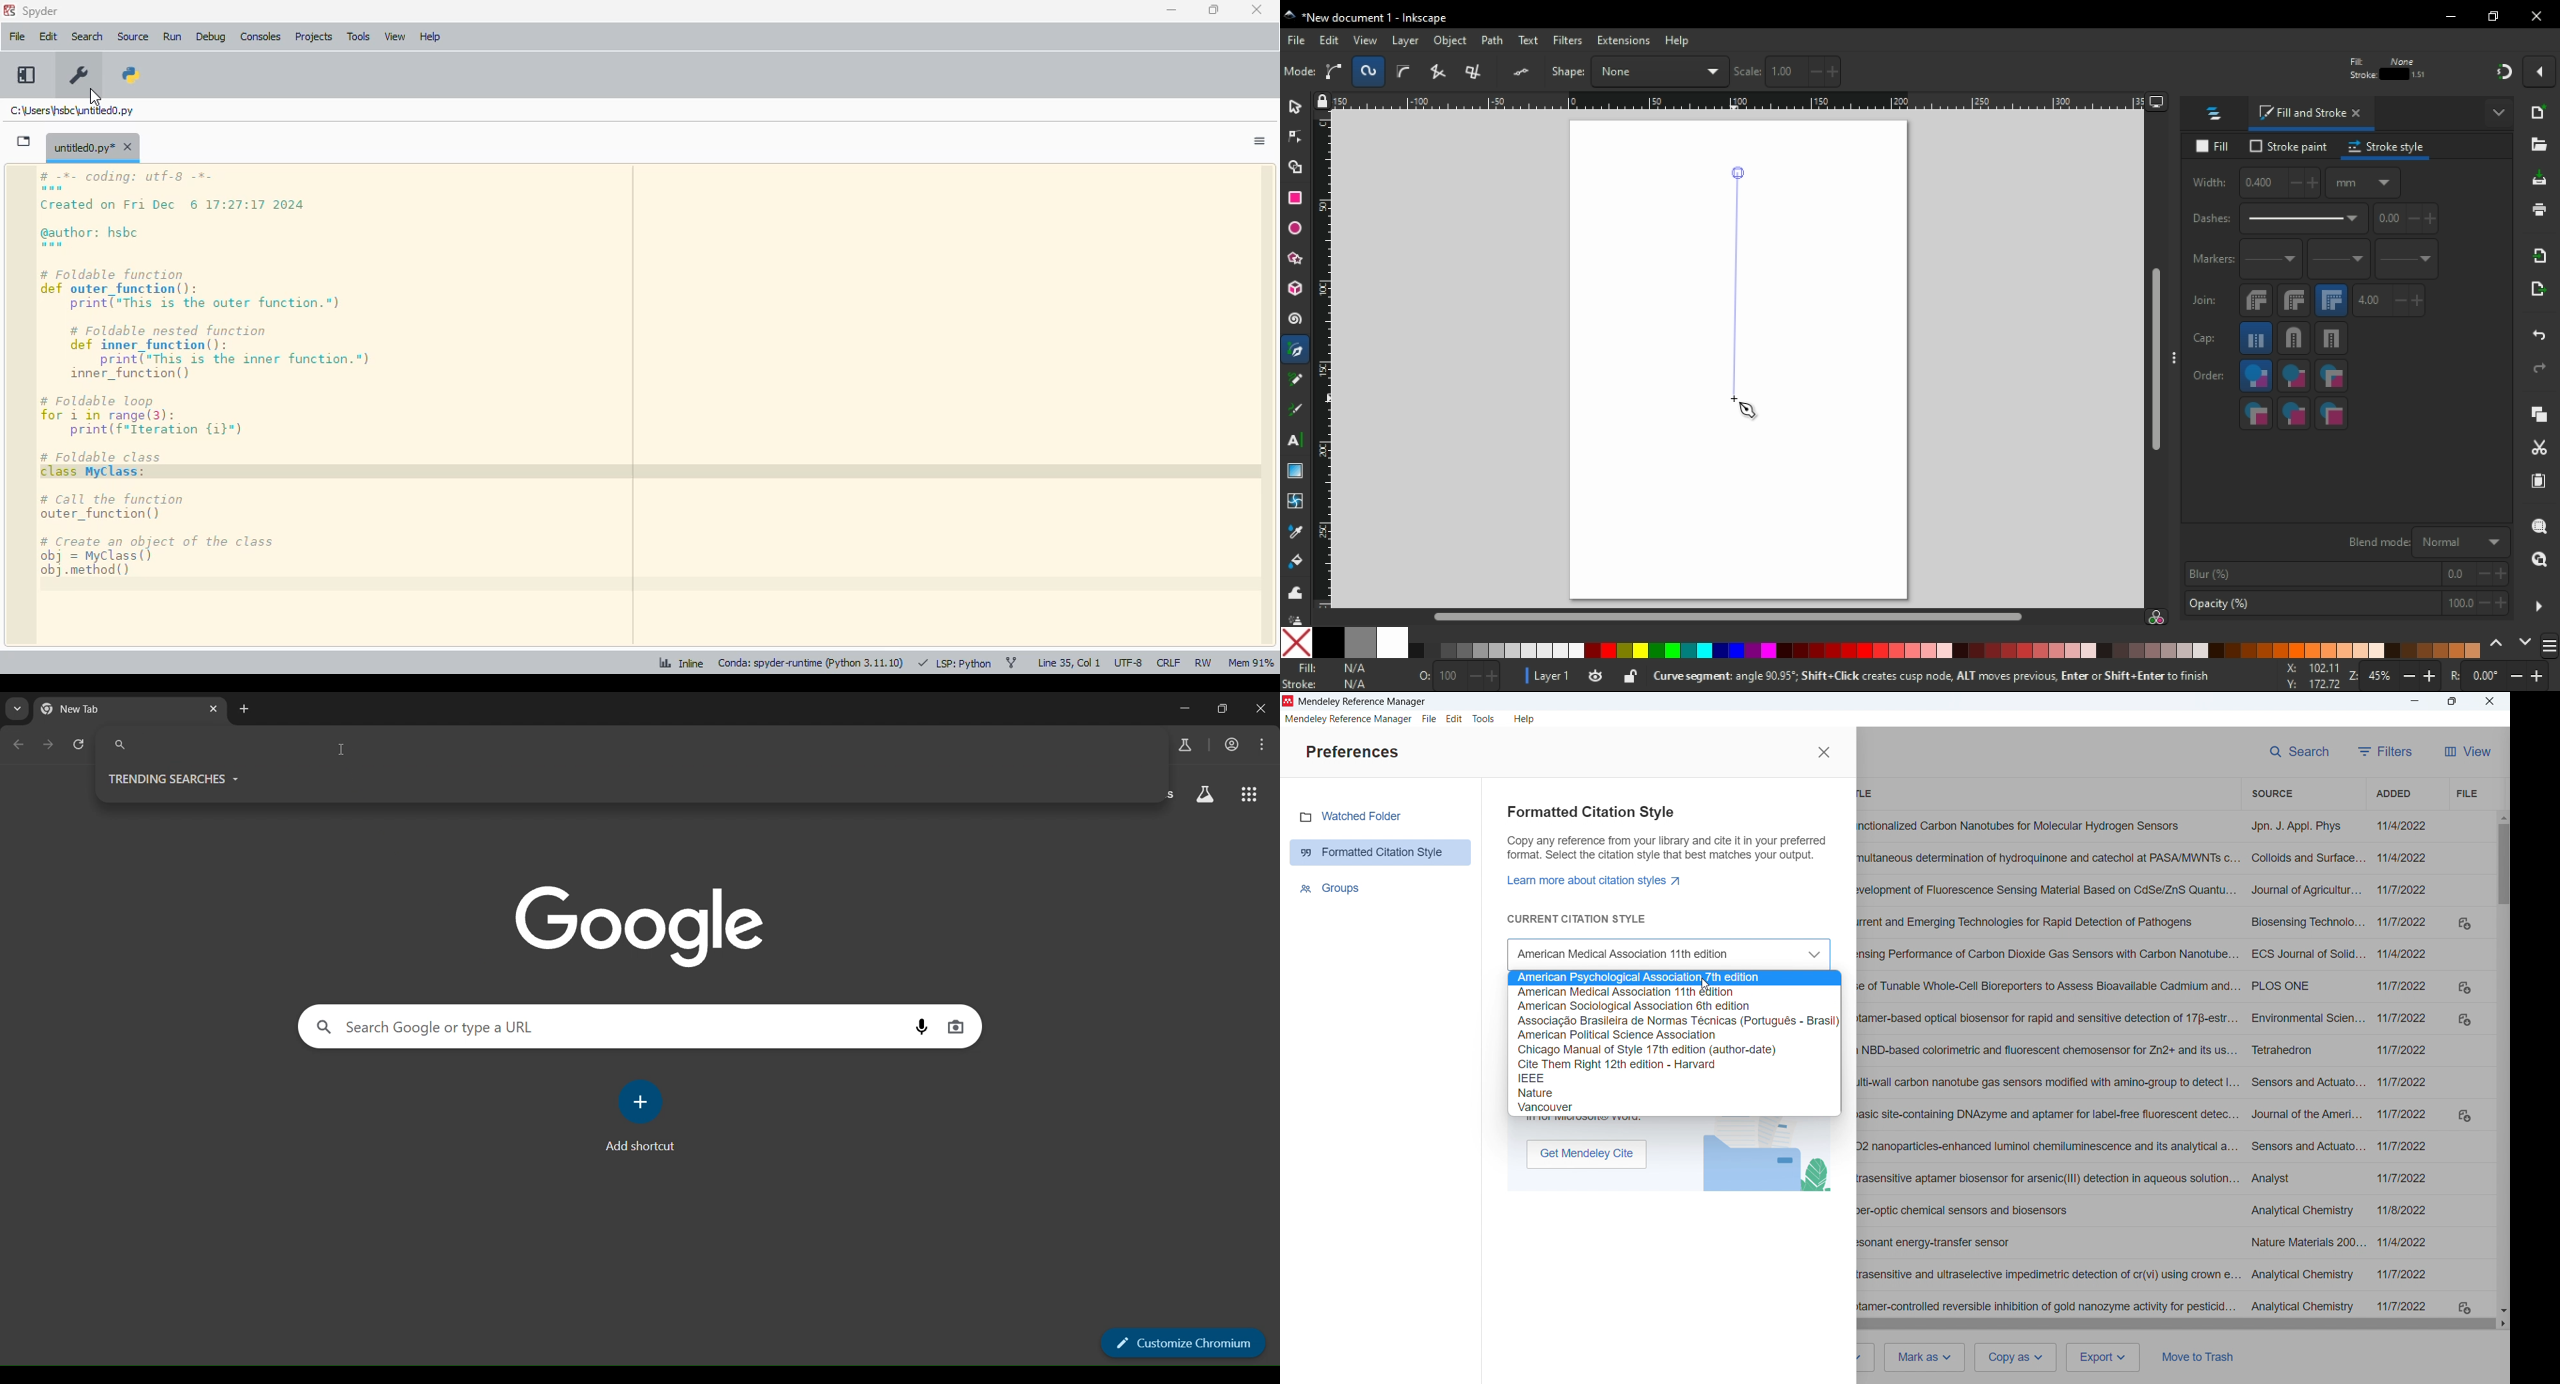 The height and width of the screenshot is (1400, 2576). I want to click on Preferences , so click(1352, 753).